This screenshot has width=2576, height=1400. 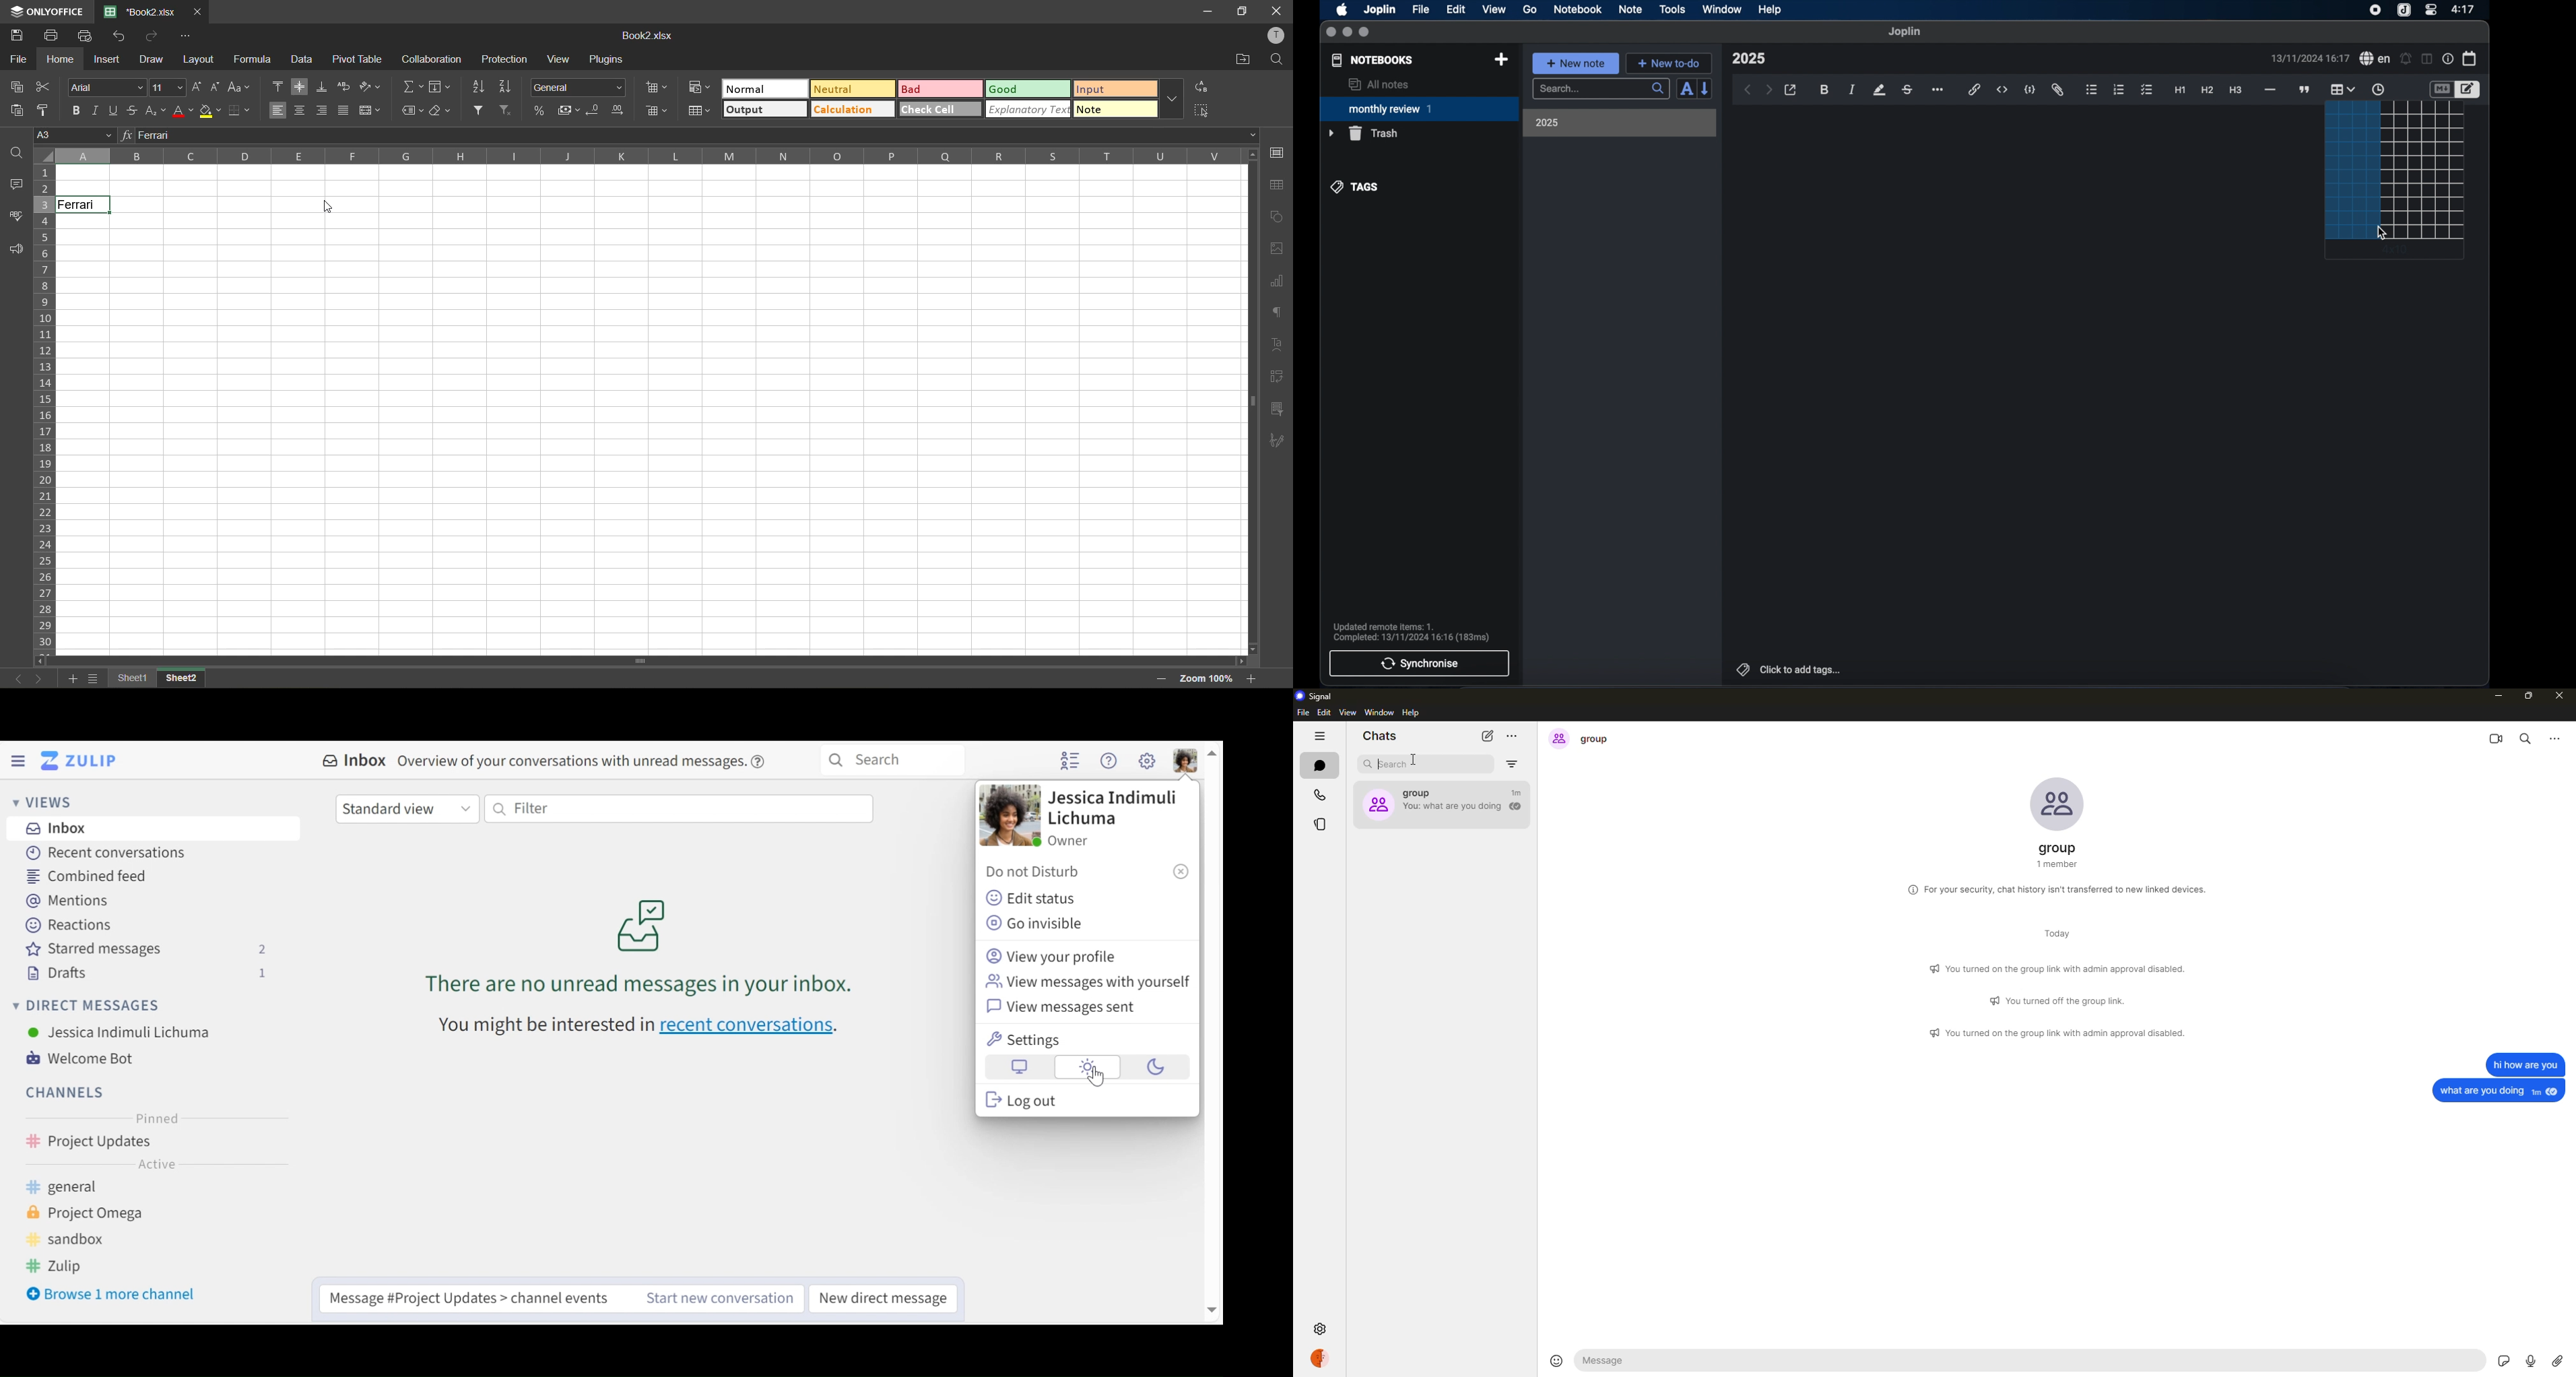 What do you see at coordinates (107, 60) in the screenshot?
I see `insert` at bounding box center [107, 60].